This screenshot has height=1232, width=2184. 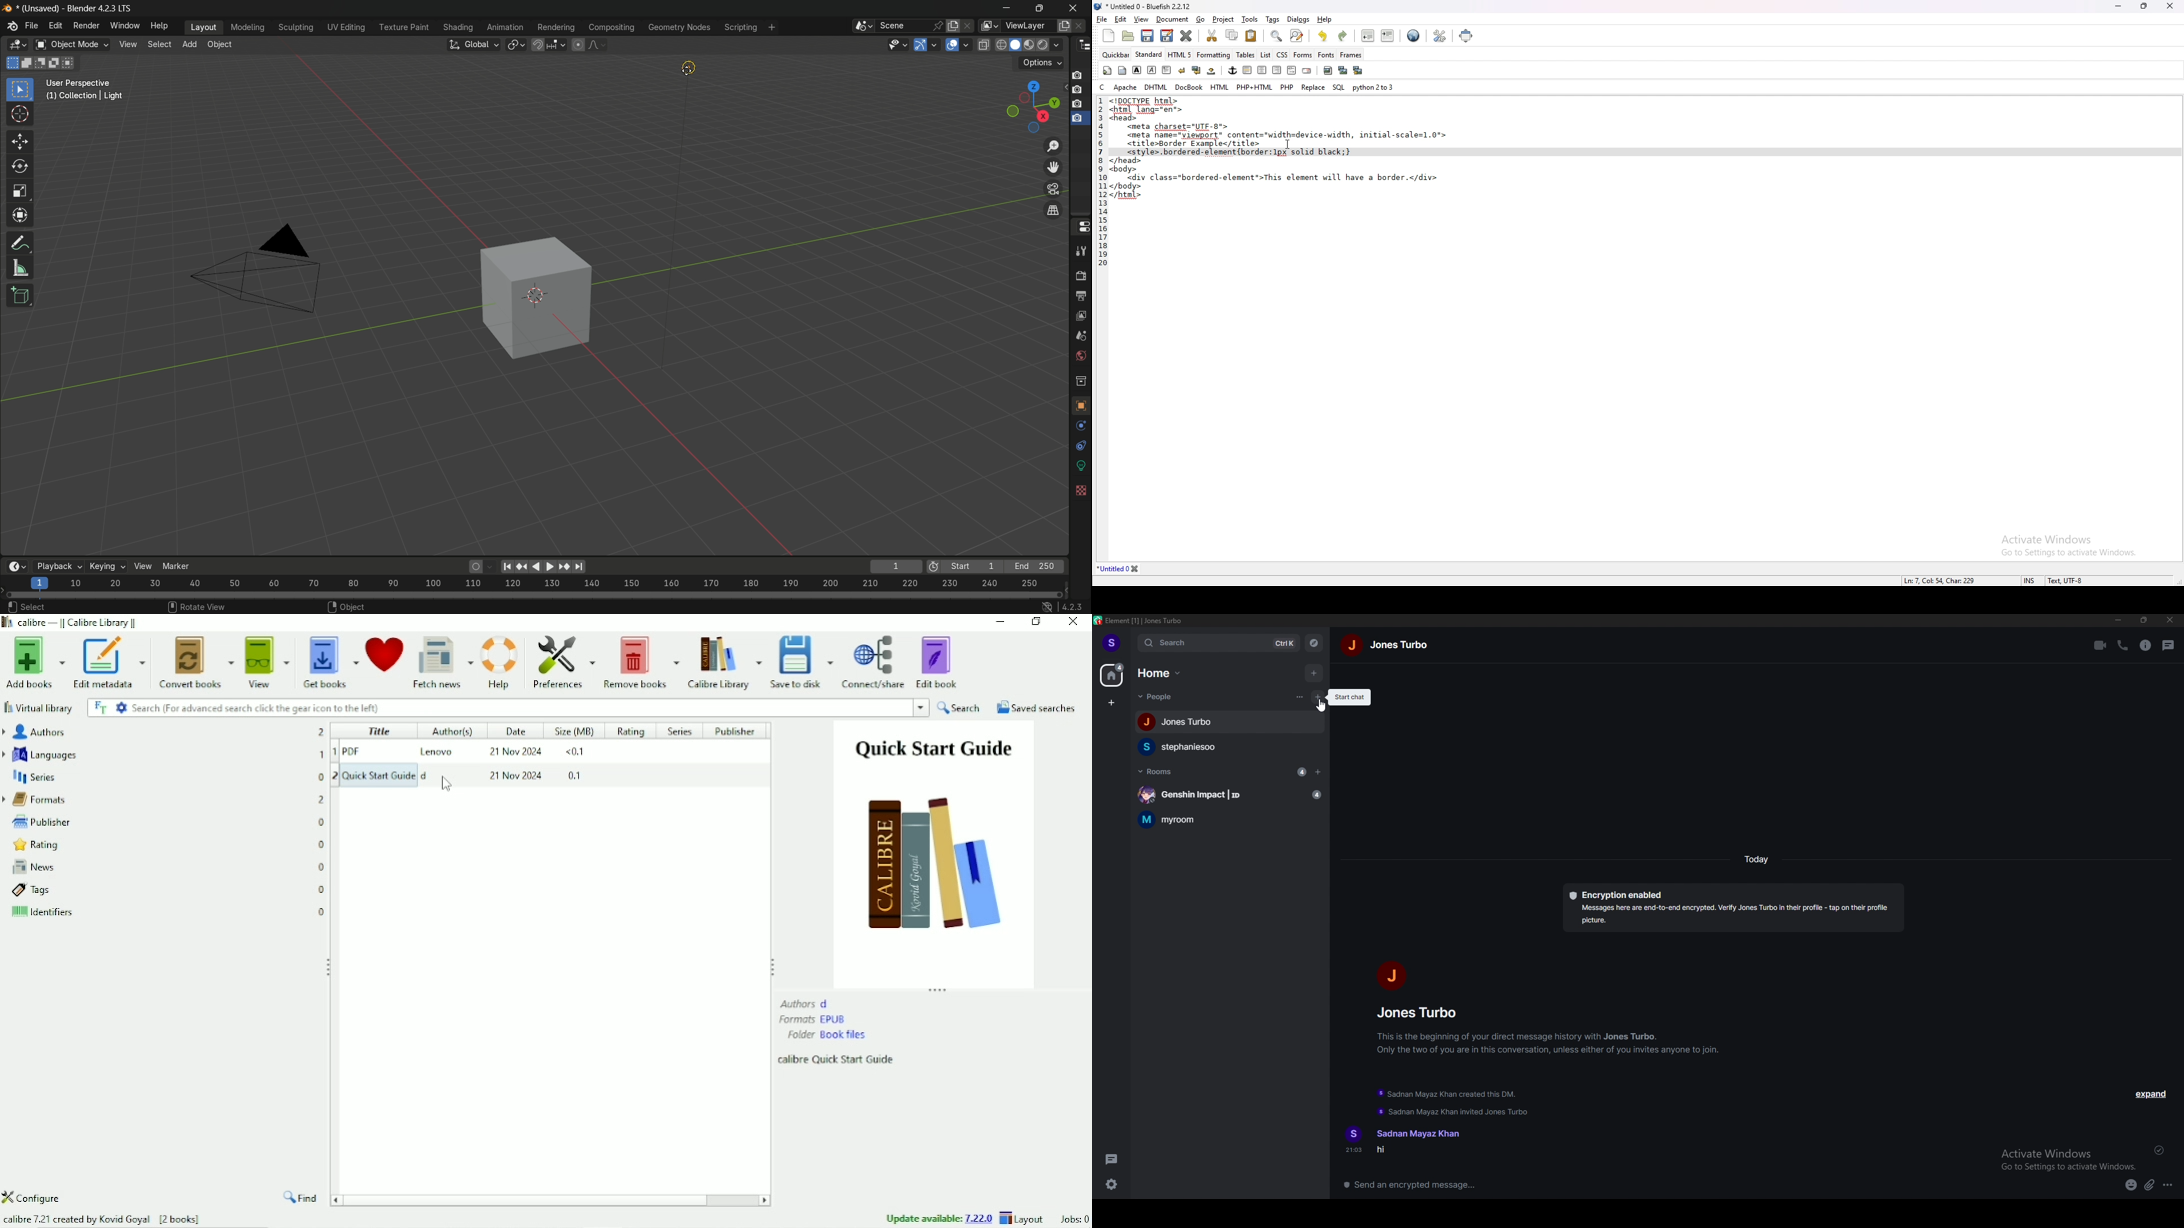 I want to click on view, so click(x=128, y=45).